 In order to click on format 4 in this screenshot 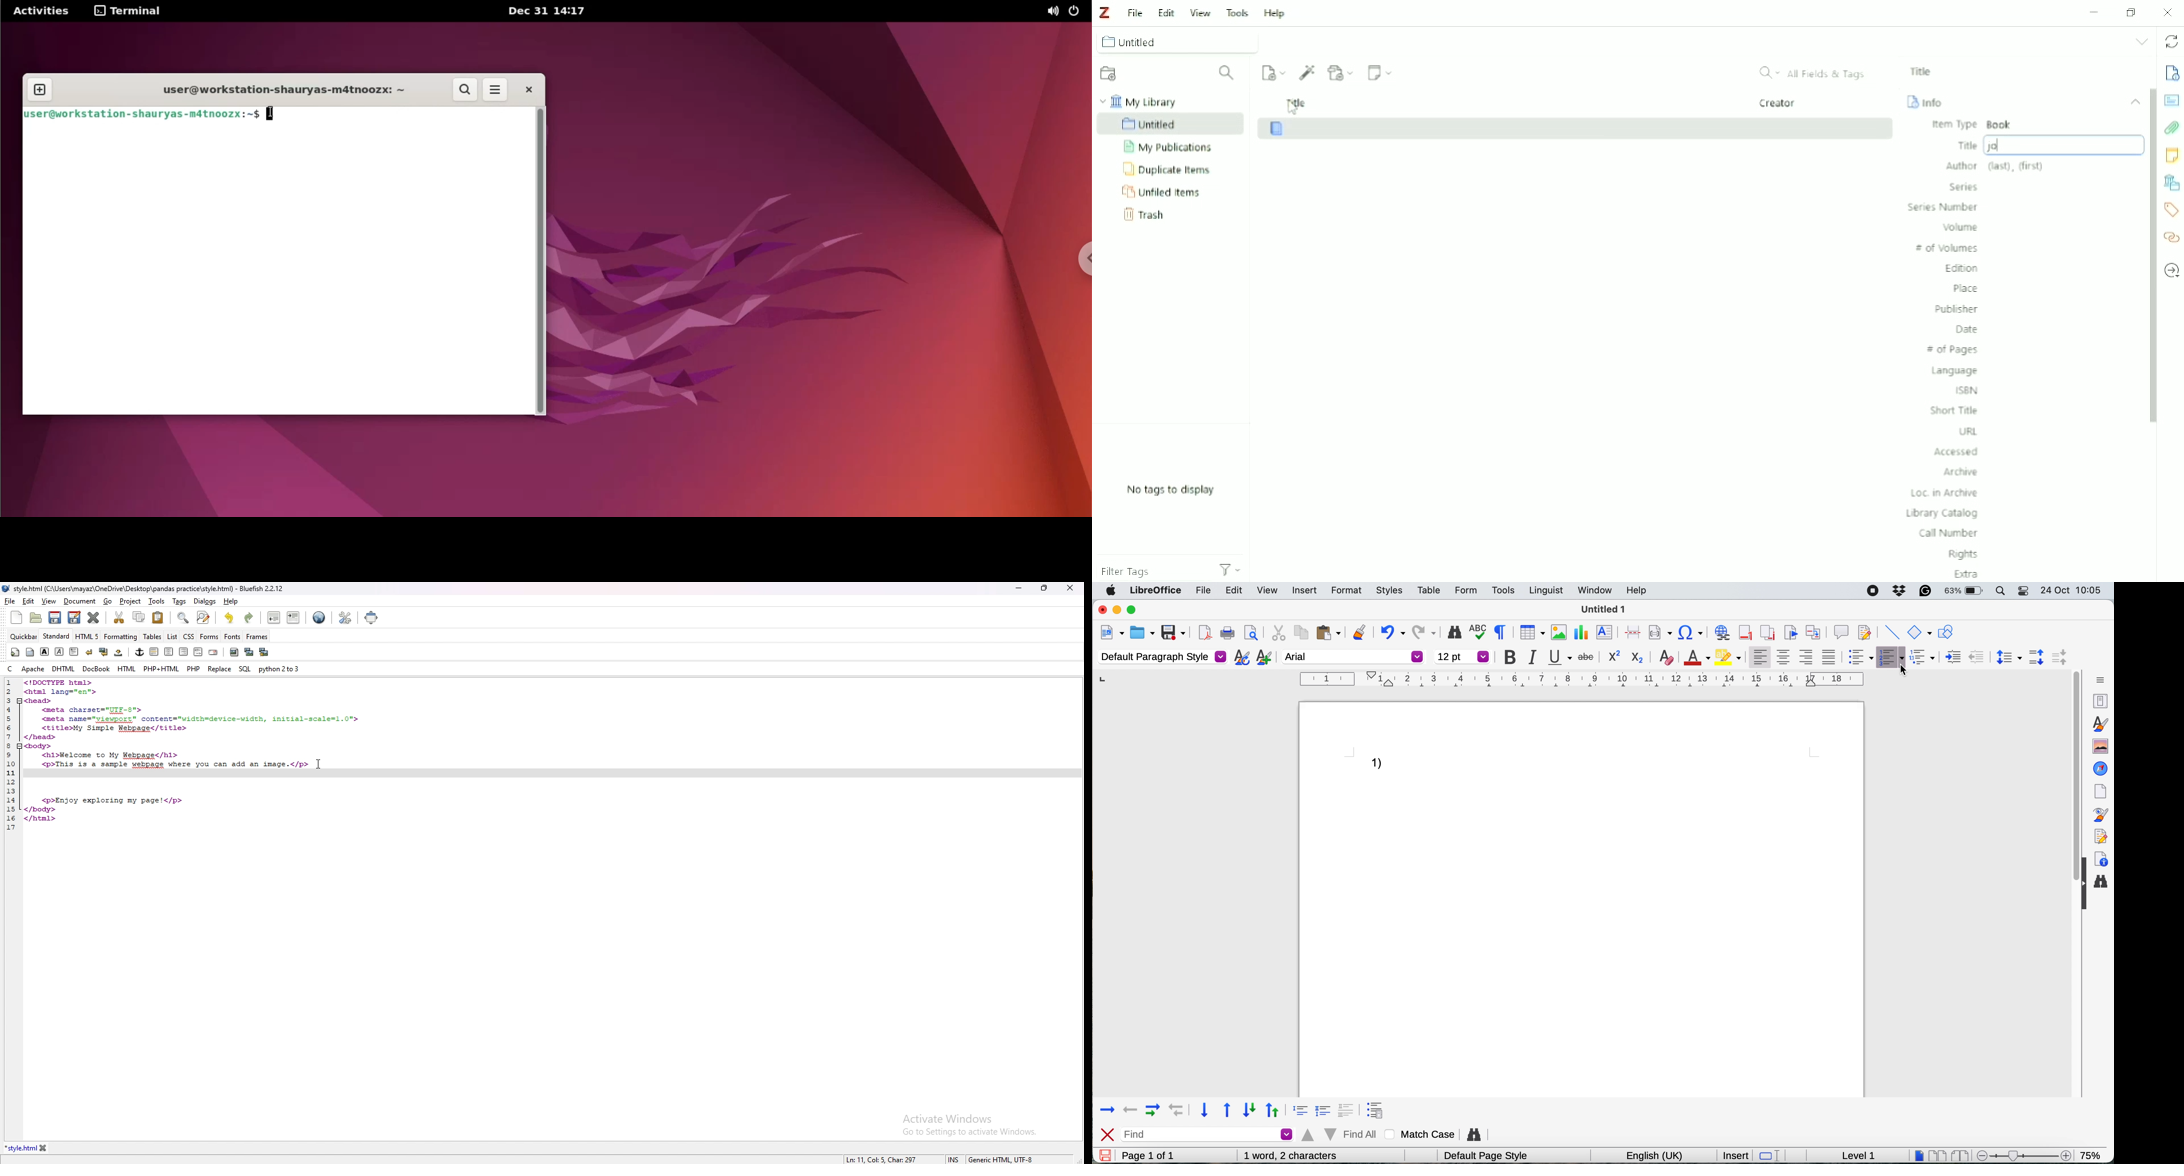, I will do `click(1378, 1106)`.